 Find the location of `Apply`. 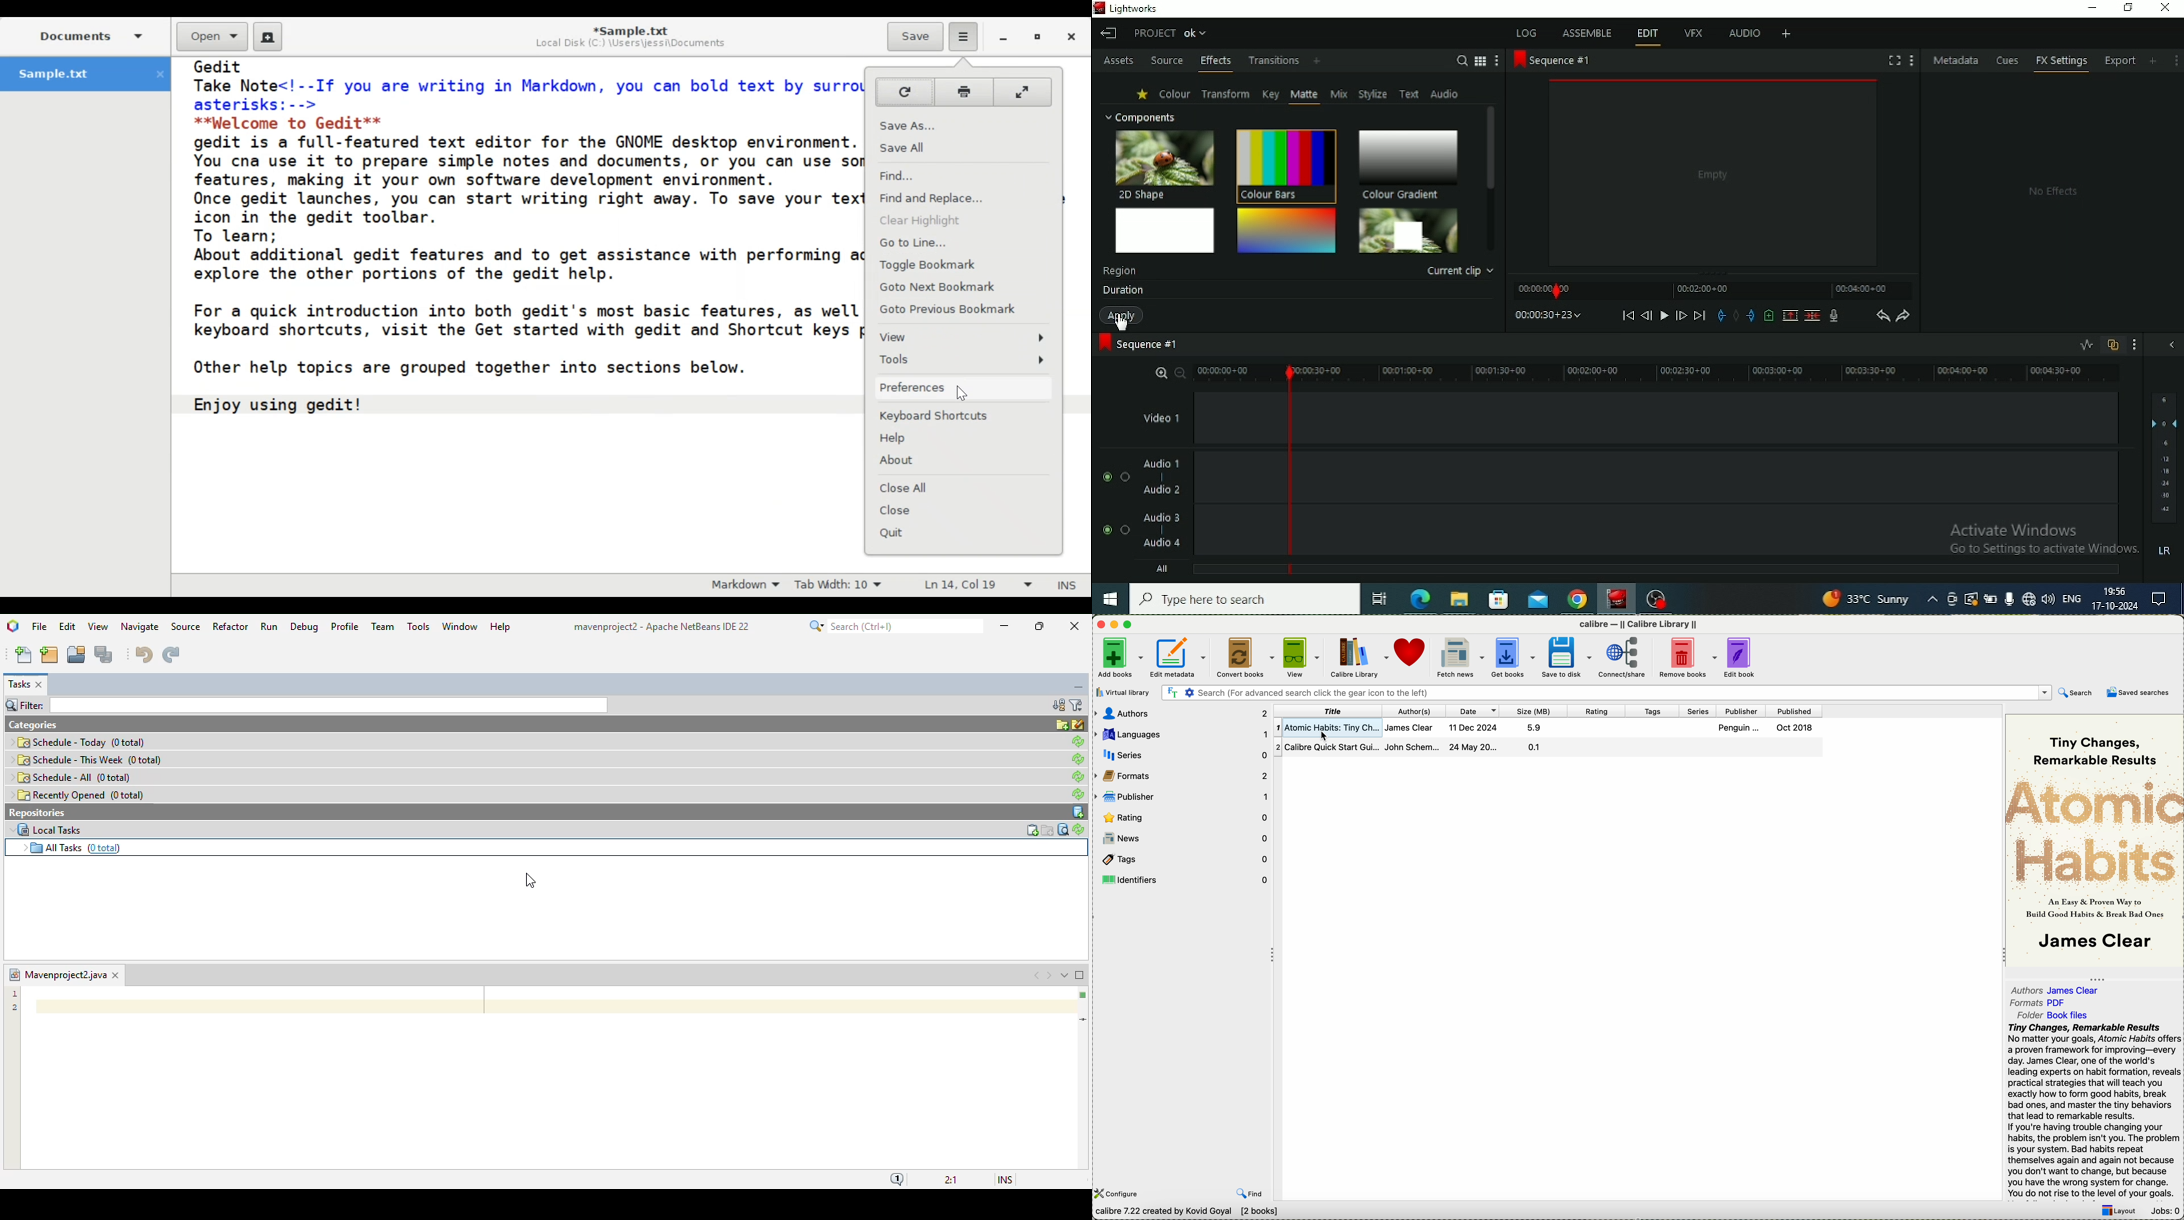

Apply is located at coordinates (1124, 316).